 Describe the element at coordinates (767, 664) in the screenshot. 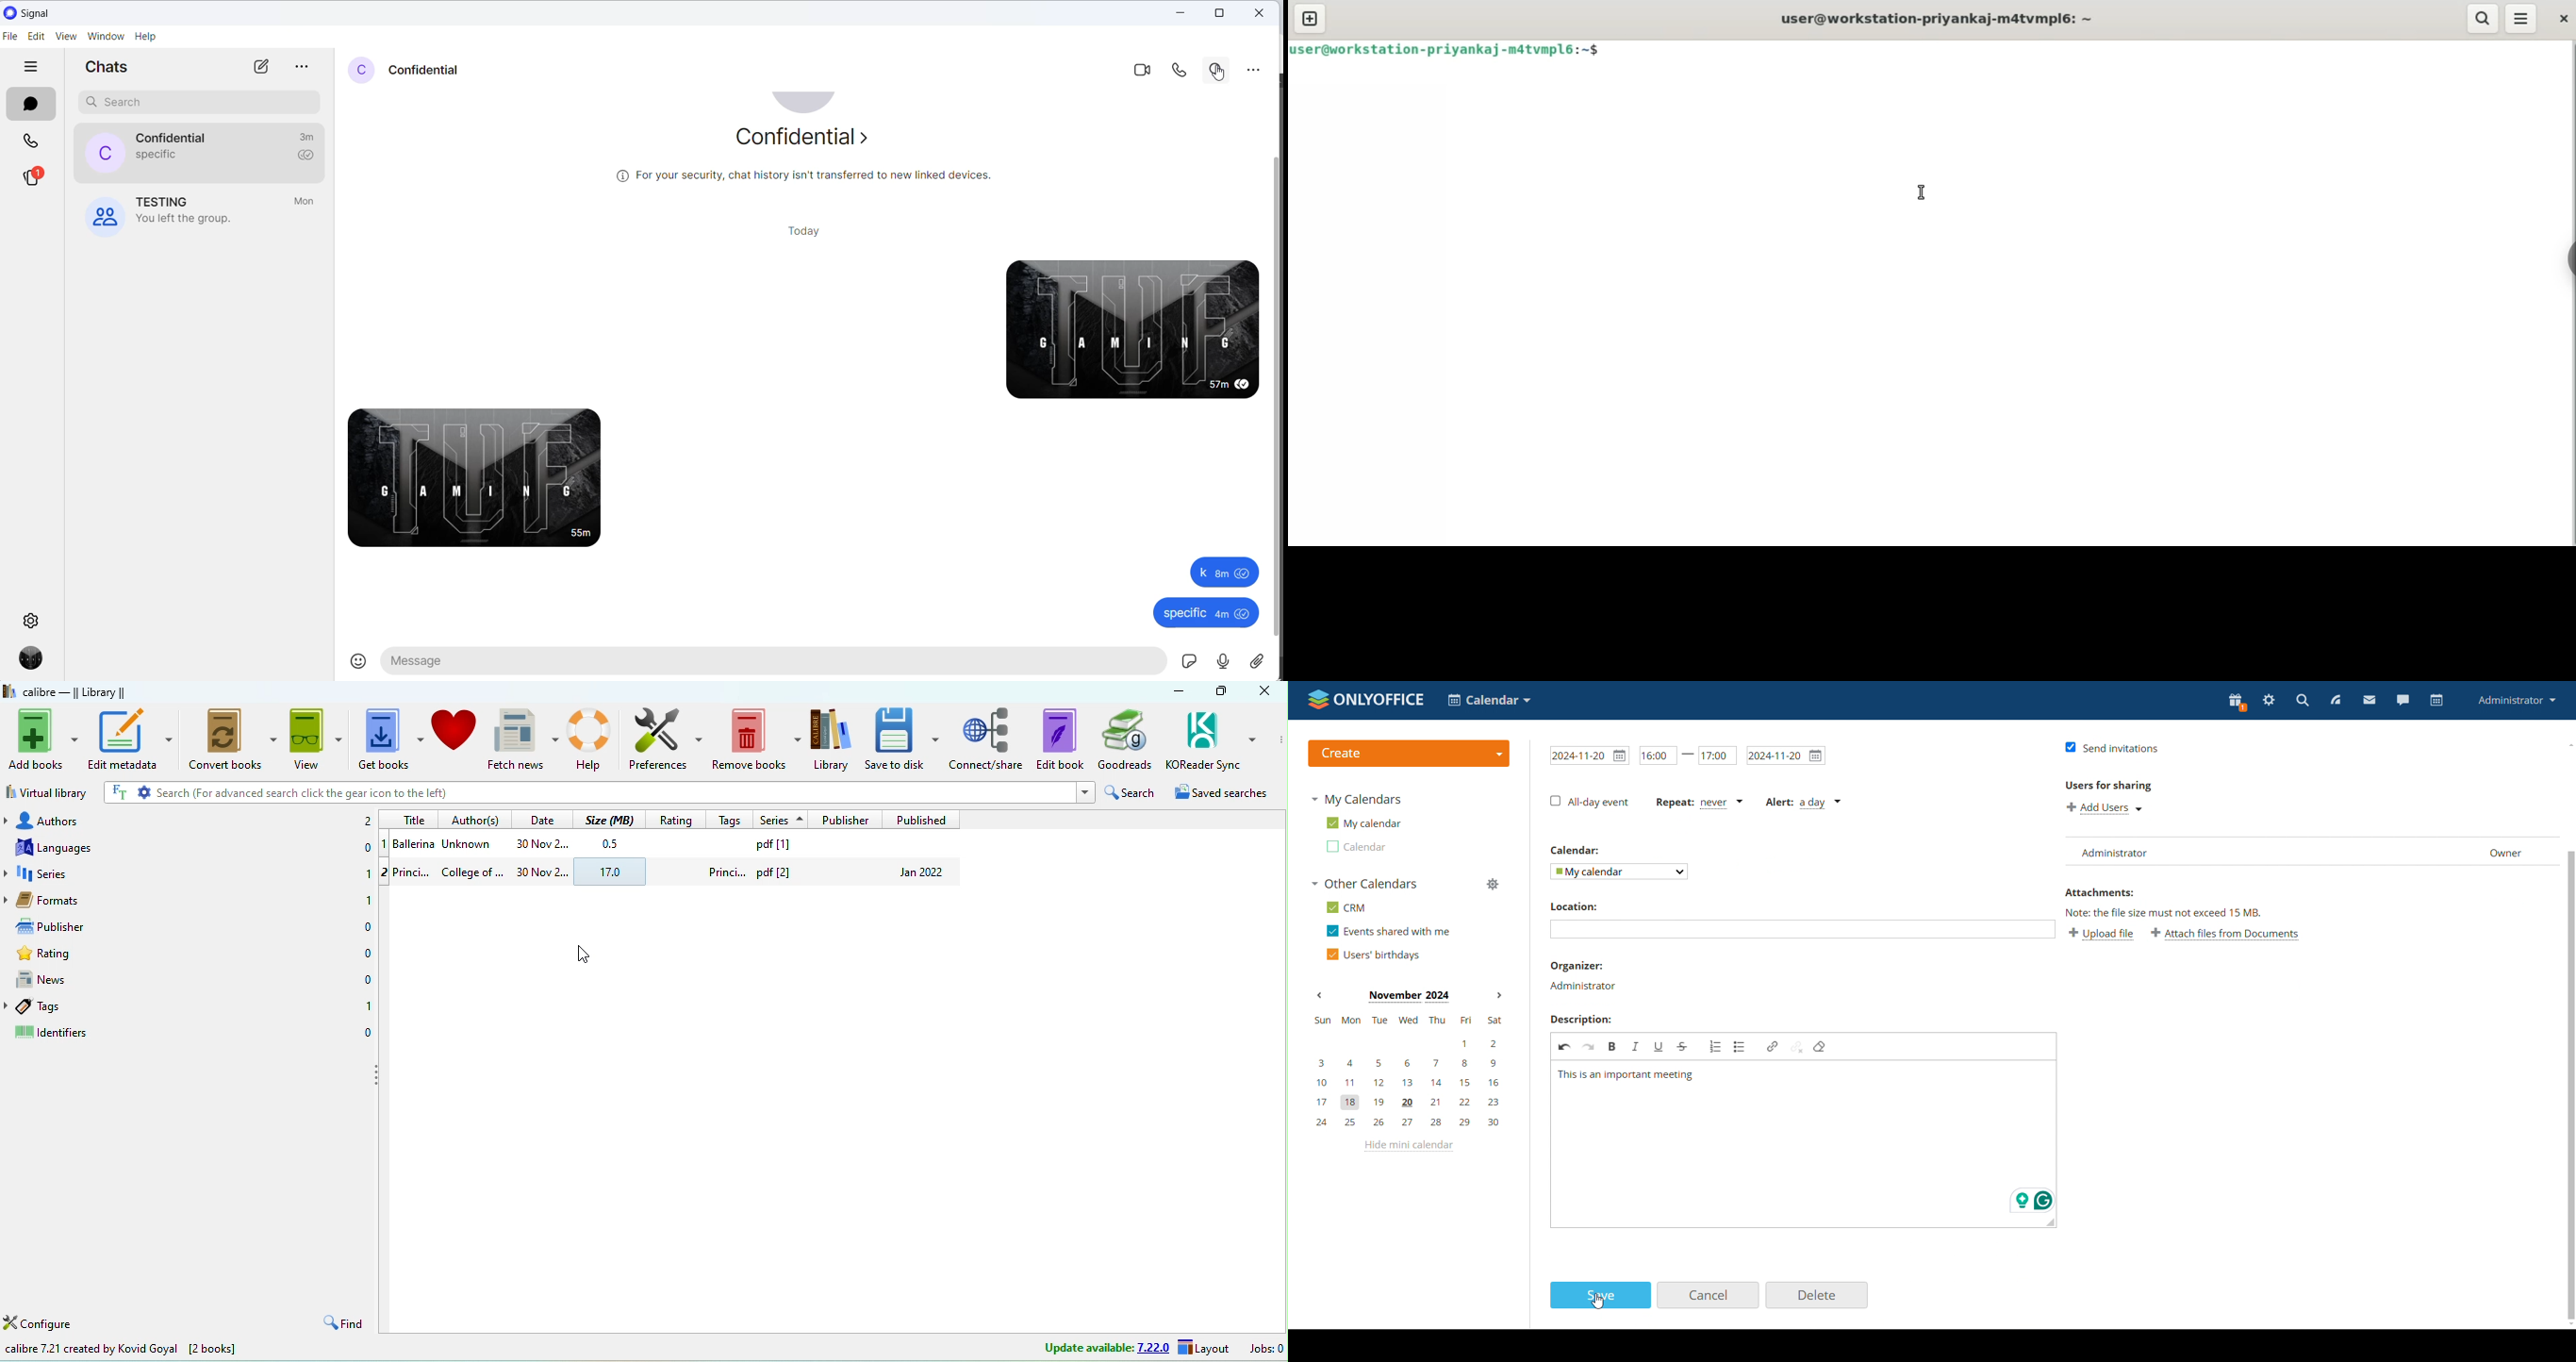

I see `message text area` at that location.